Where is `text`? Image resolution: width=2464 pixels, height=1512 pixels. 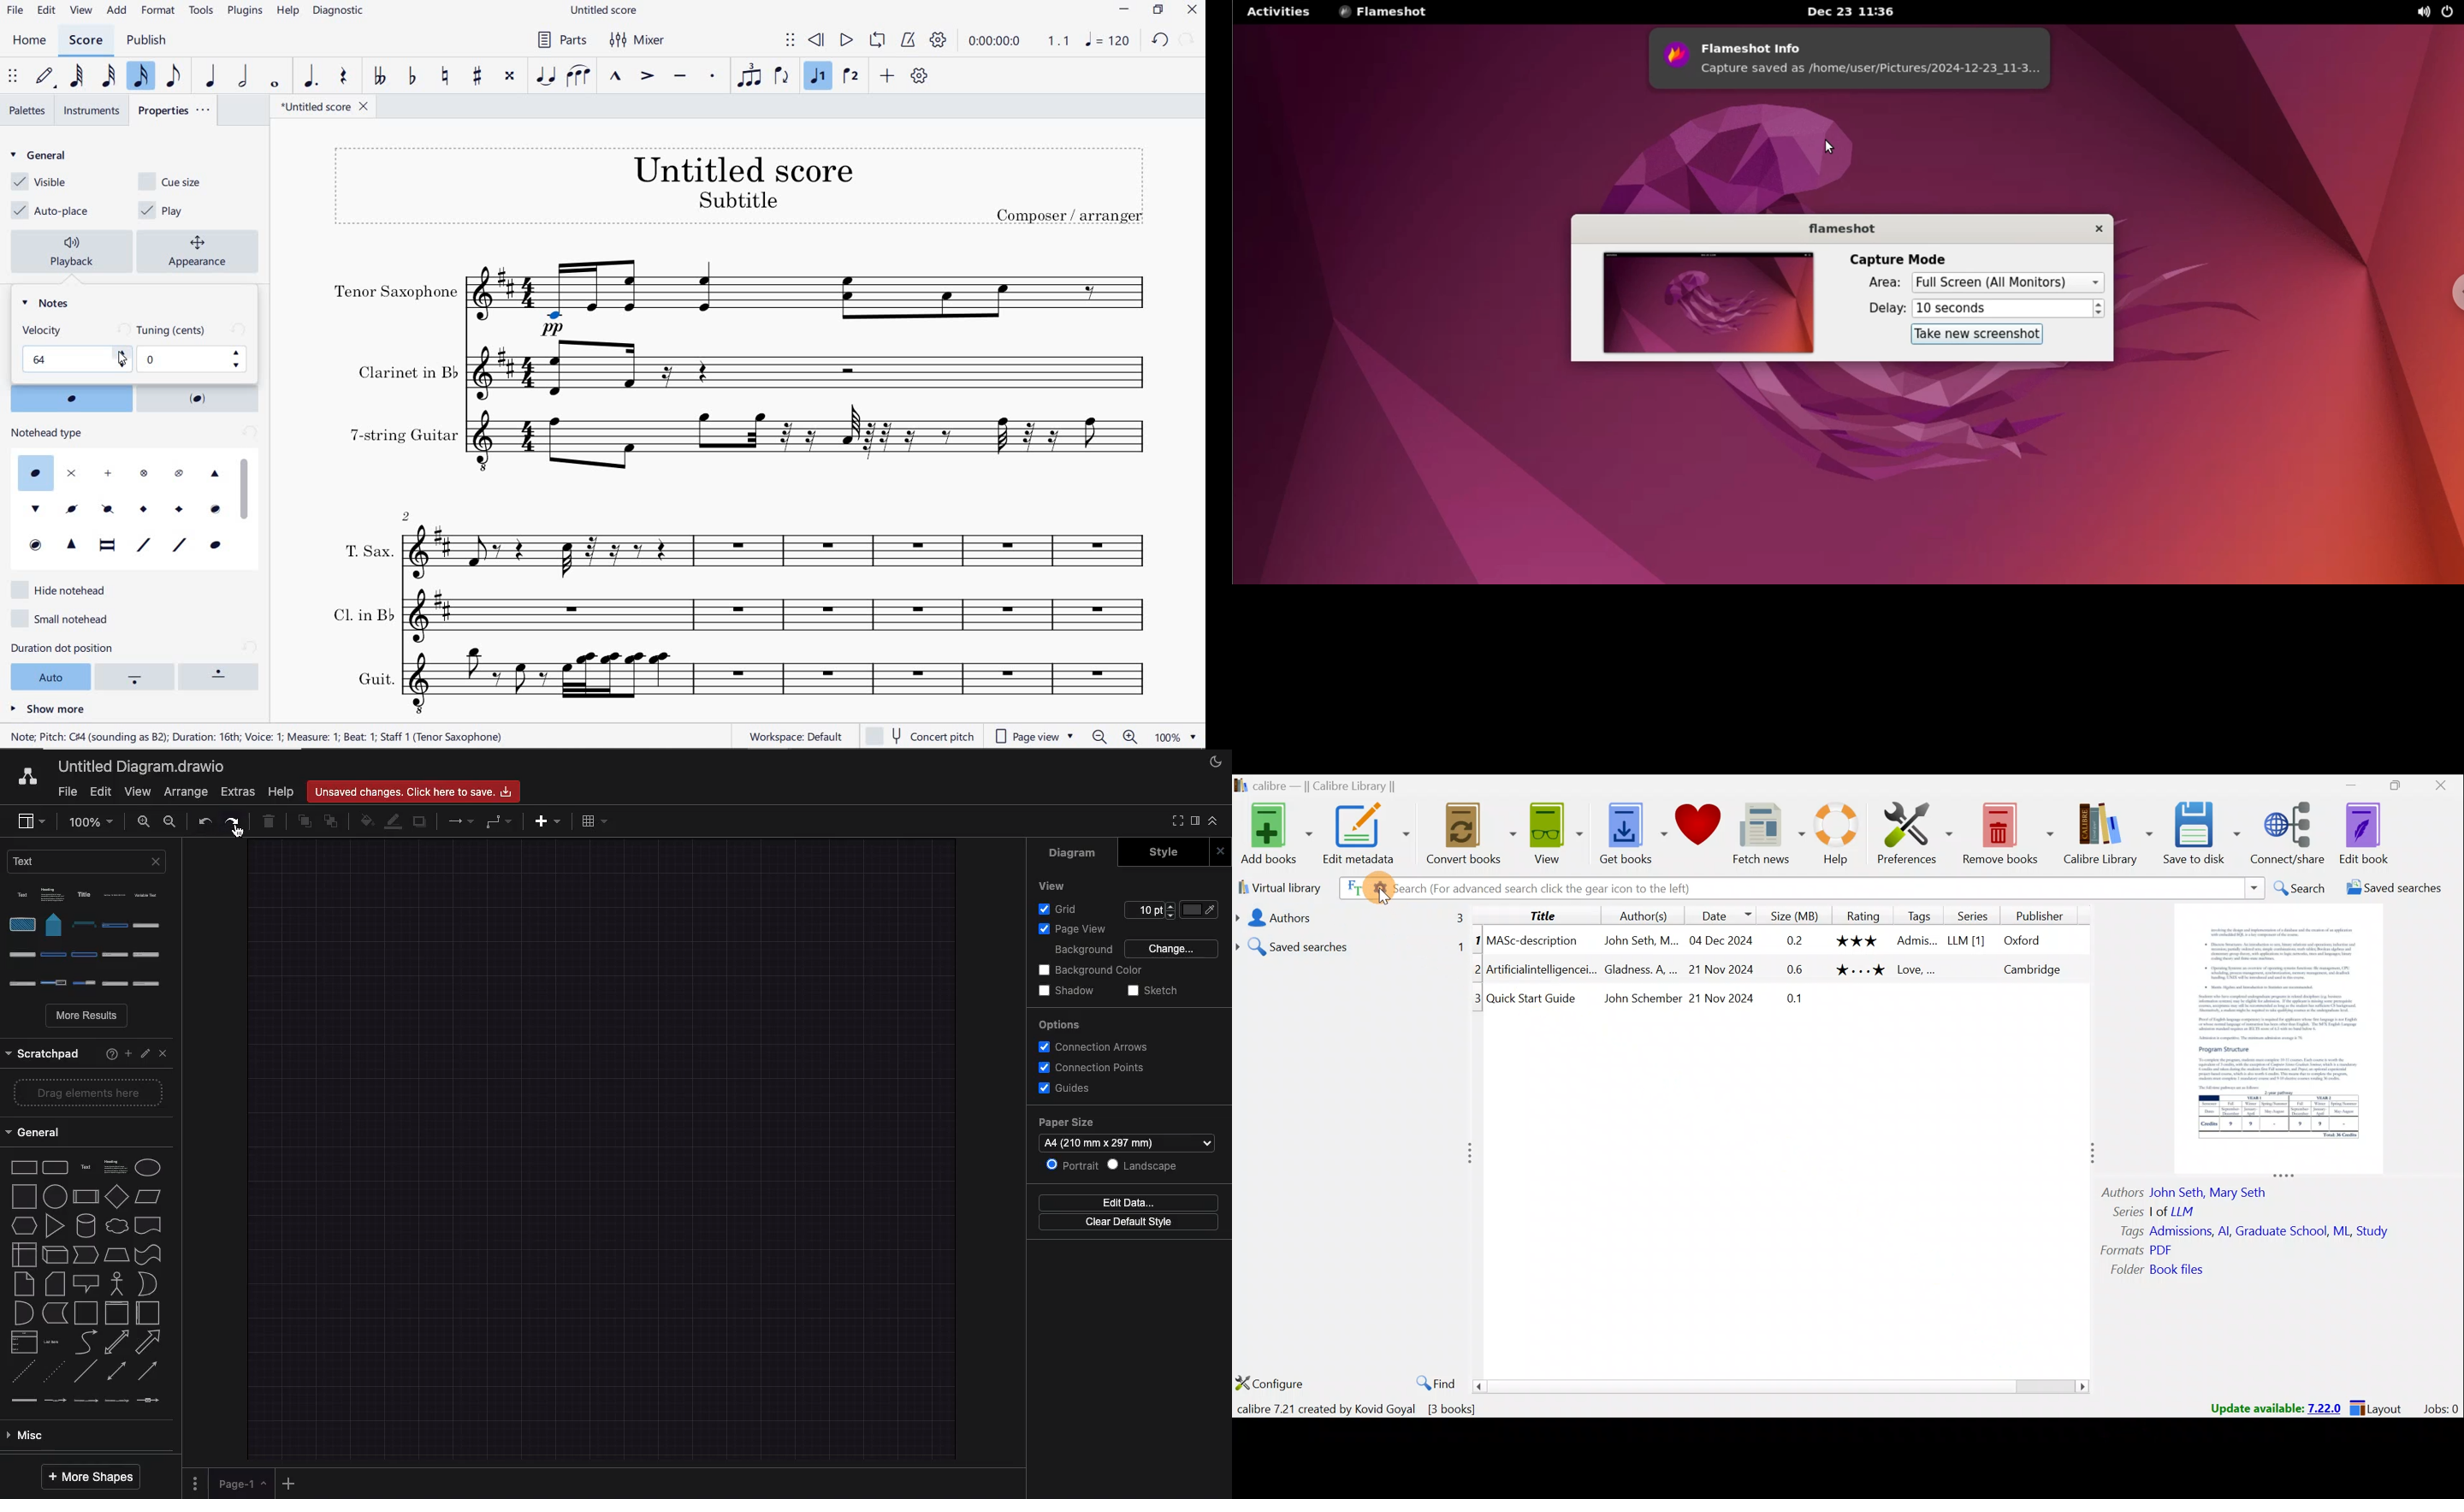 text is located at coordinates (374, 678).